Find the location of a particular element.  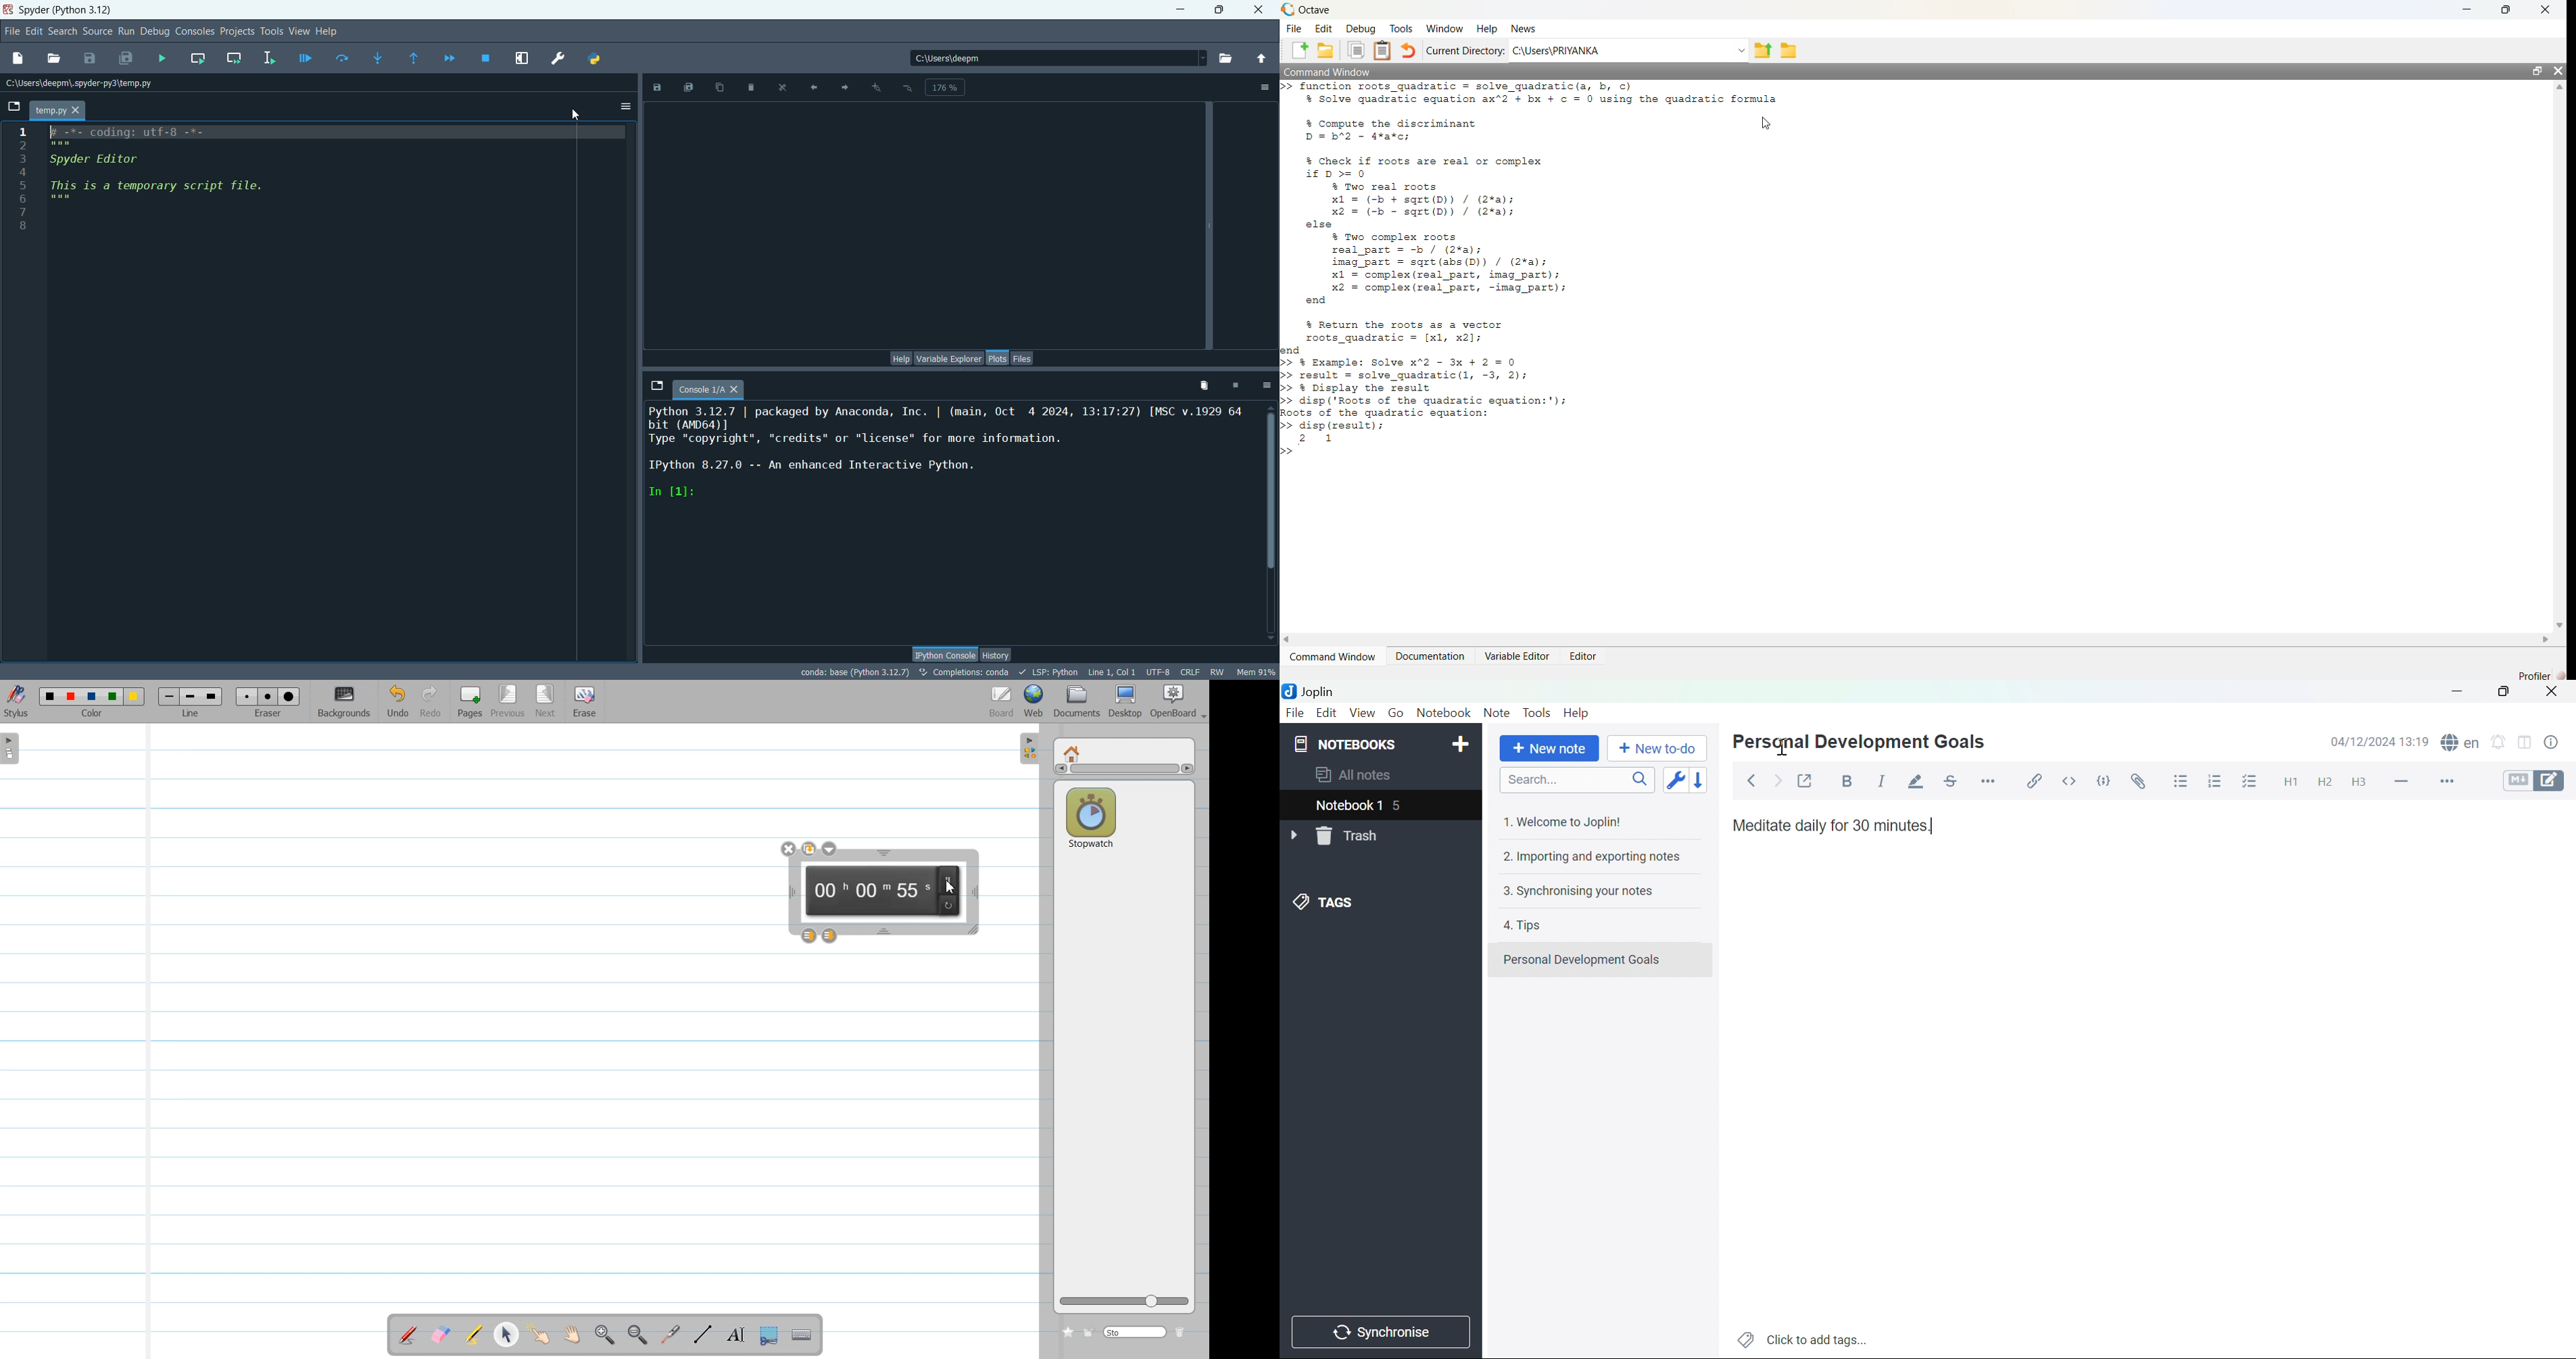

4. Tips is located at coordinates (1525, 926).